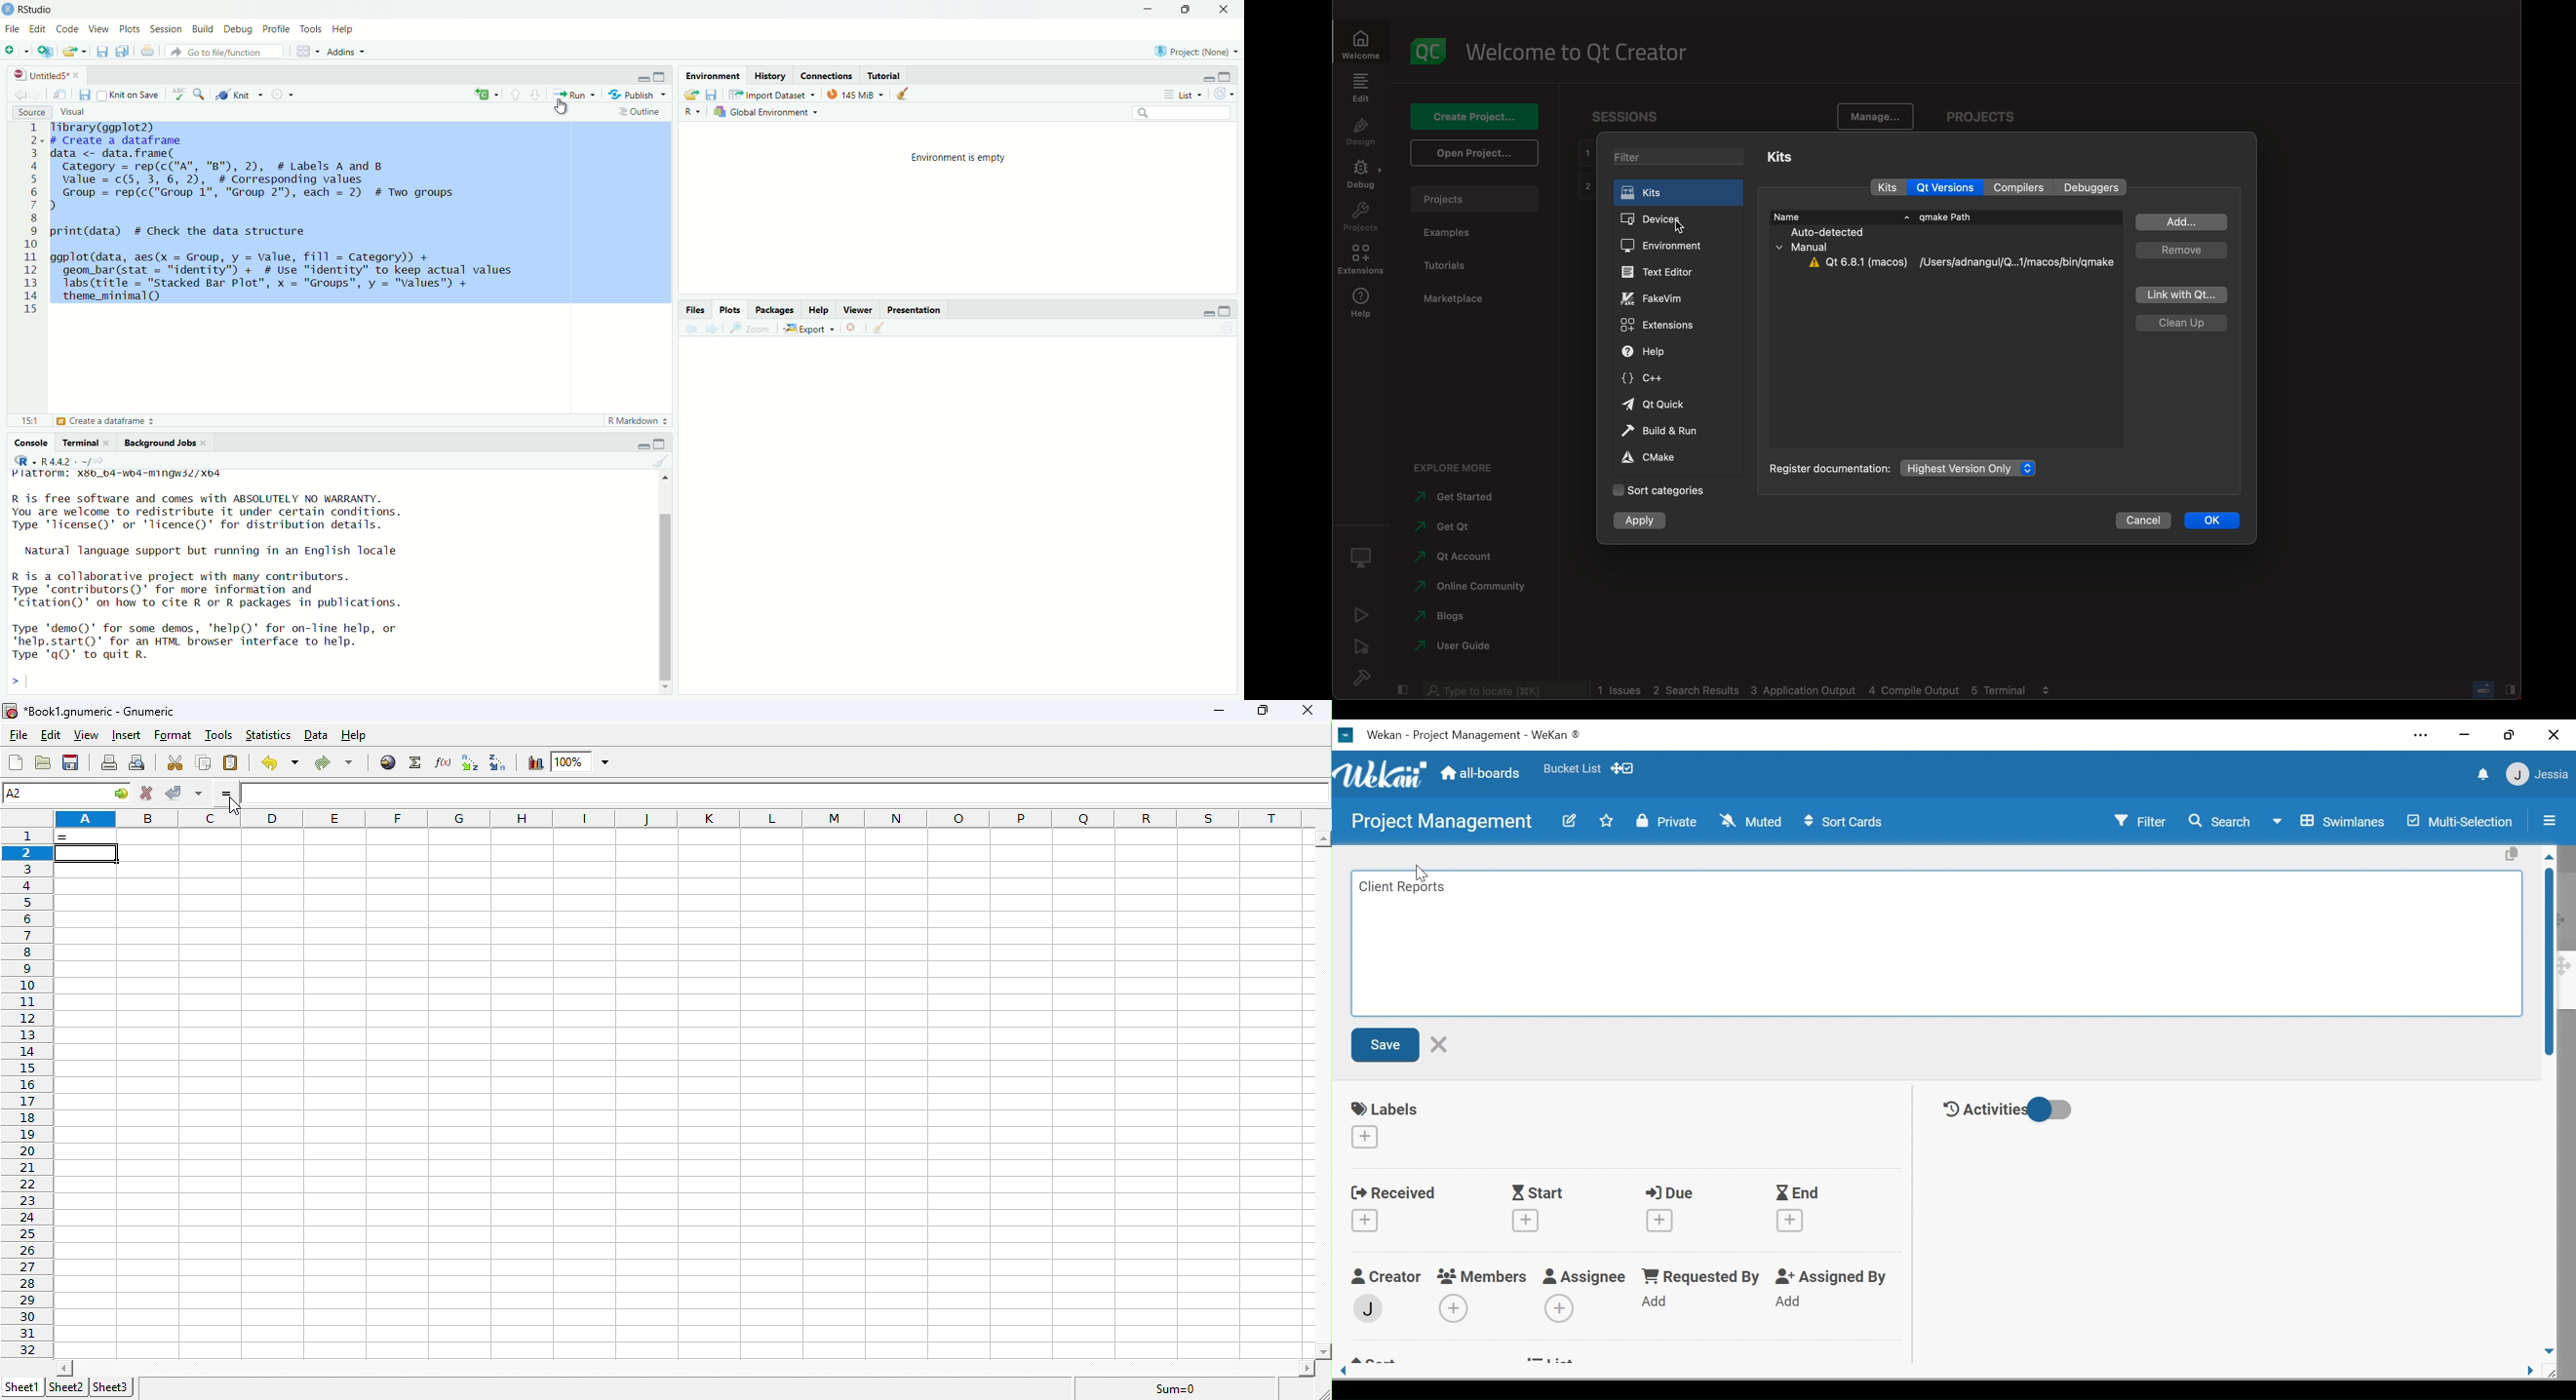 This screenshot has height=1400, width=2576. What do you see at coordinates (122, 793) in the screenshot?
I see `cell options` at bounding box center [122, 793].